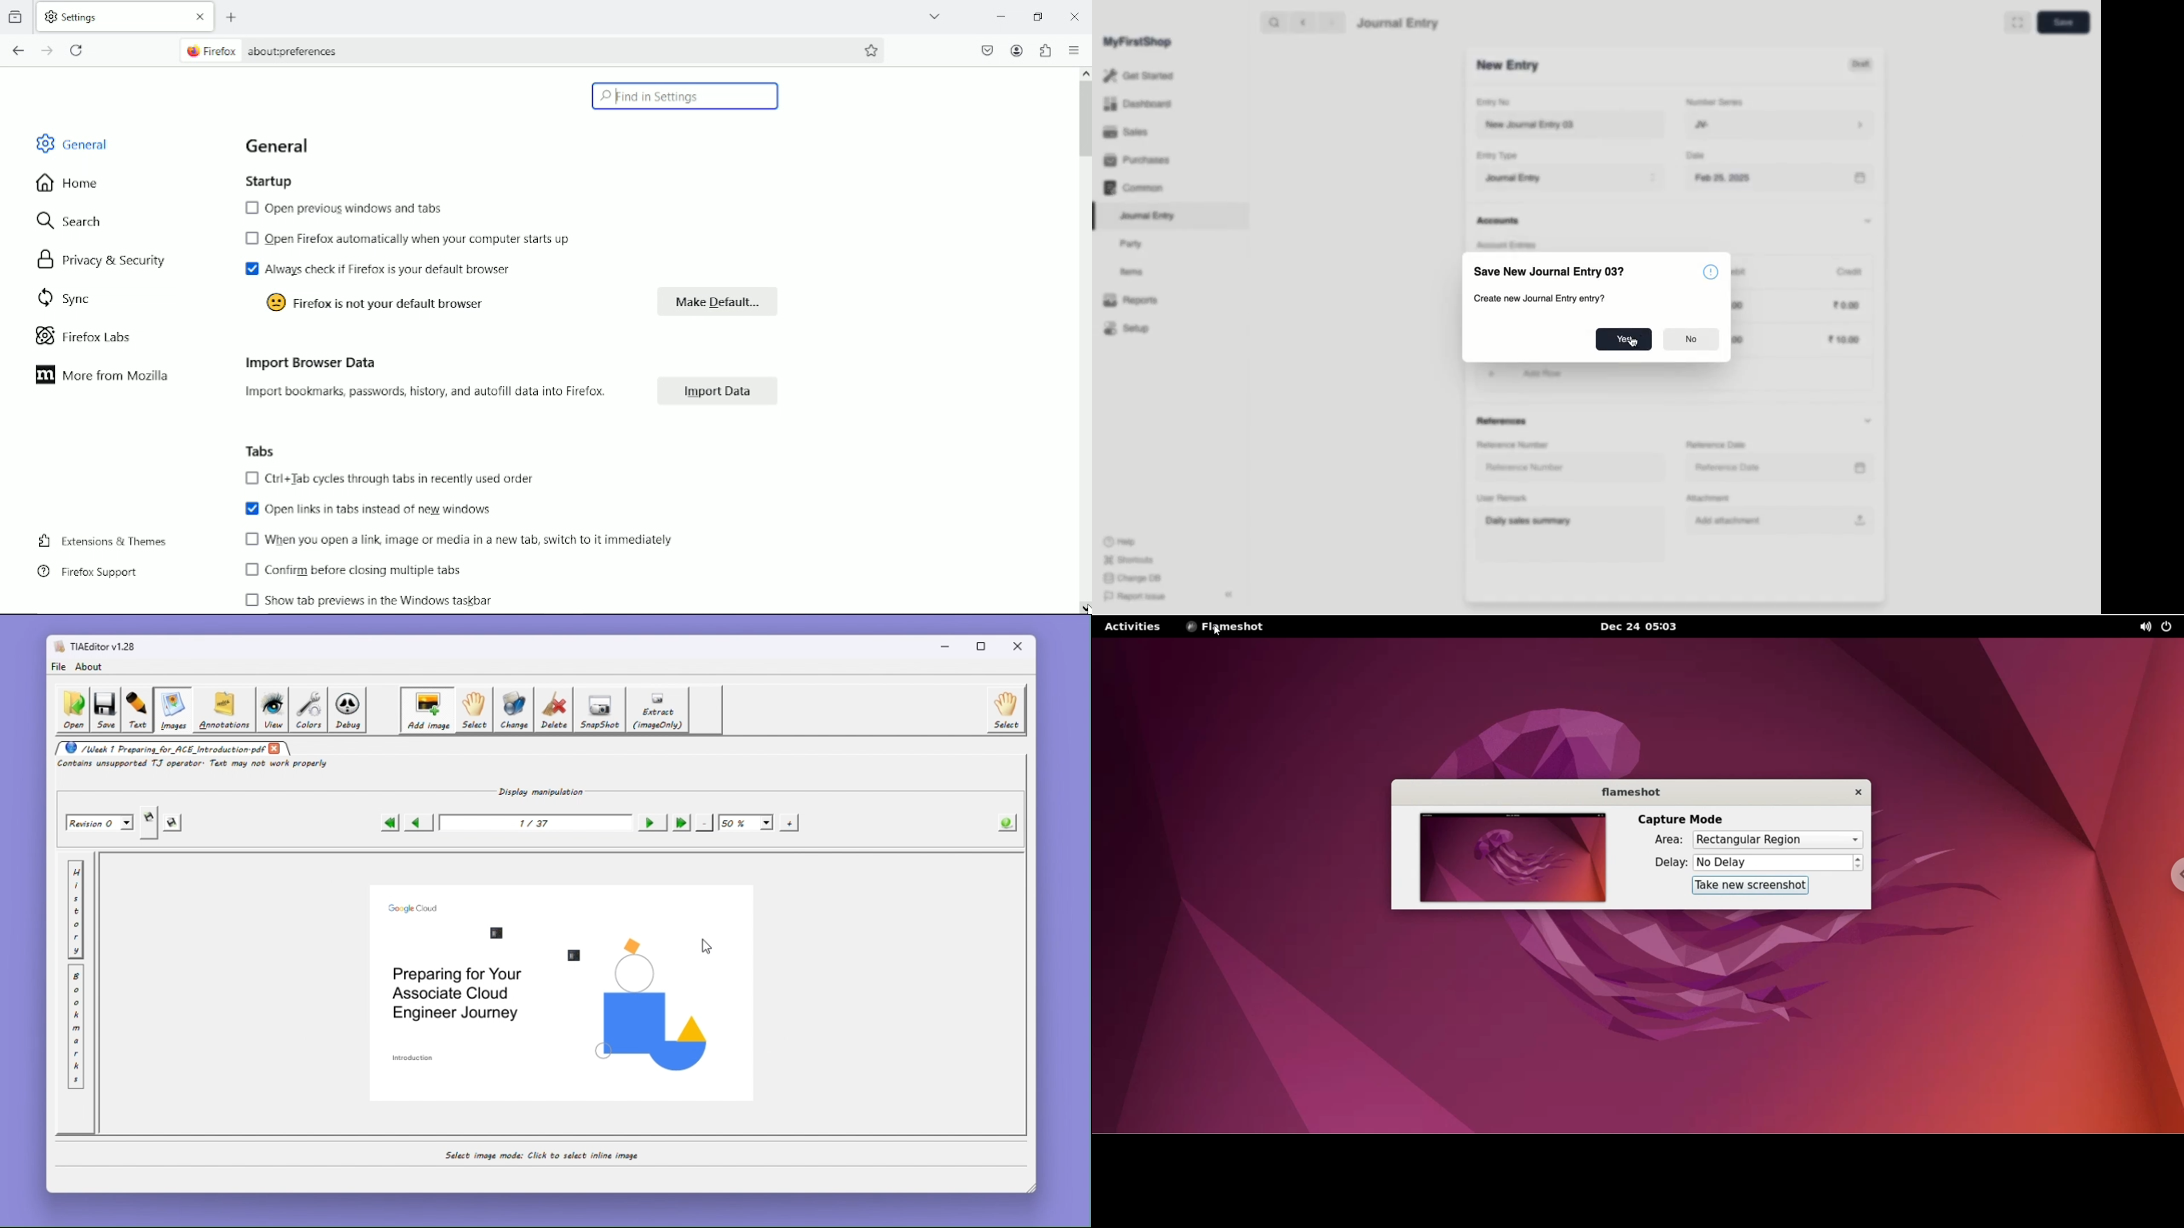 The width and height of the screenshot is (2184, 1232). What do you see at coordinates (1118, 540) in the screenshot?
I see `Help` at bounding box center [1118, 540].